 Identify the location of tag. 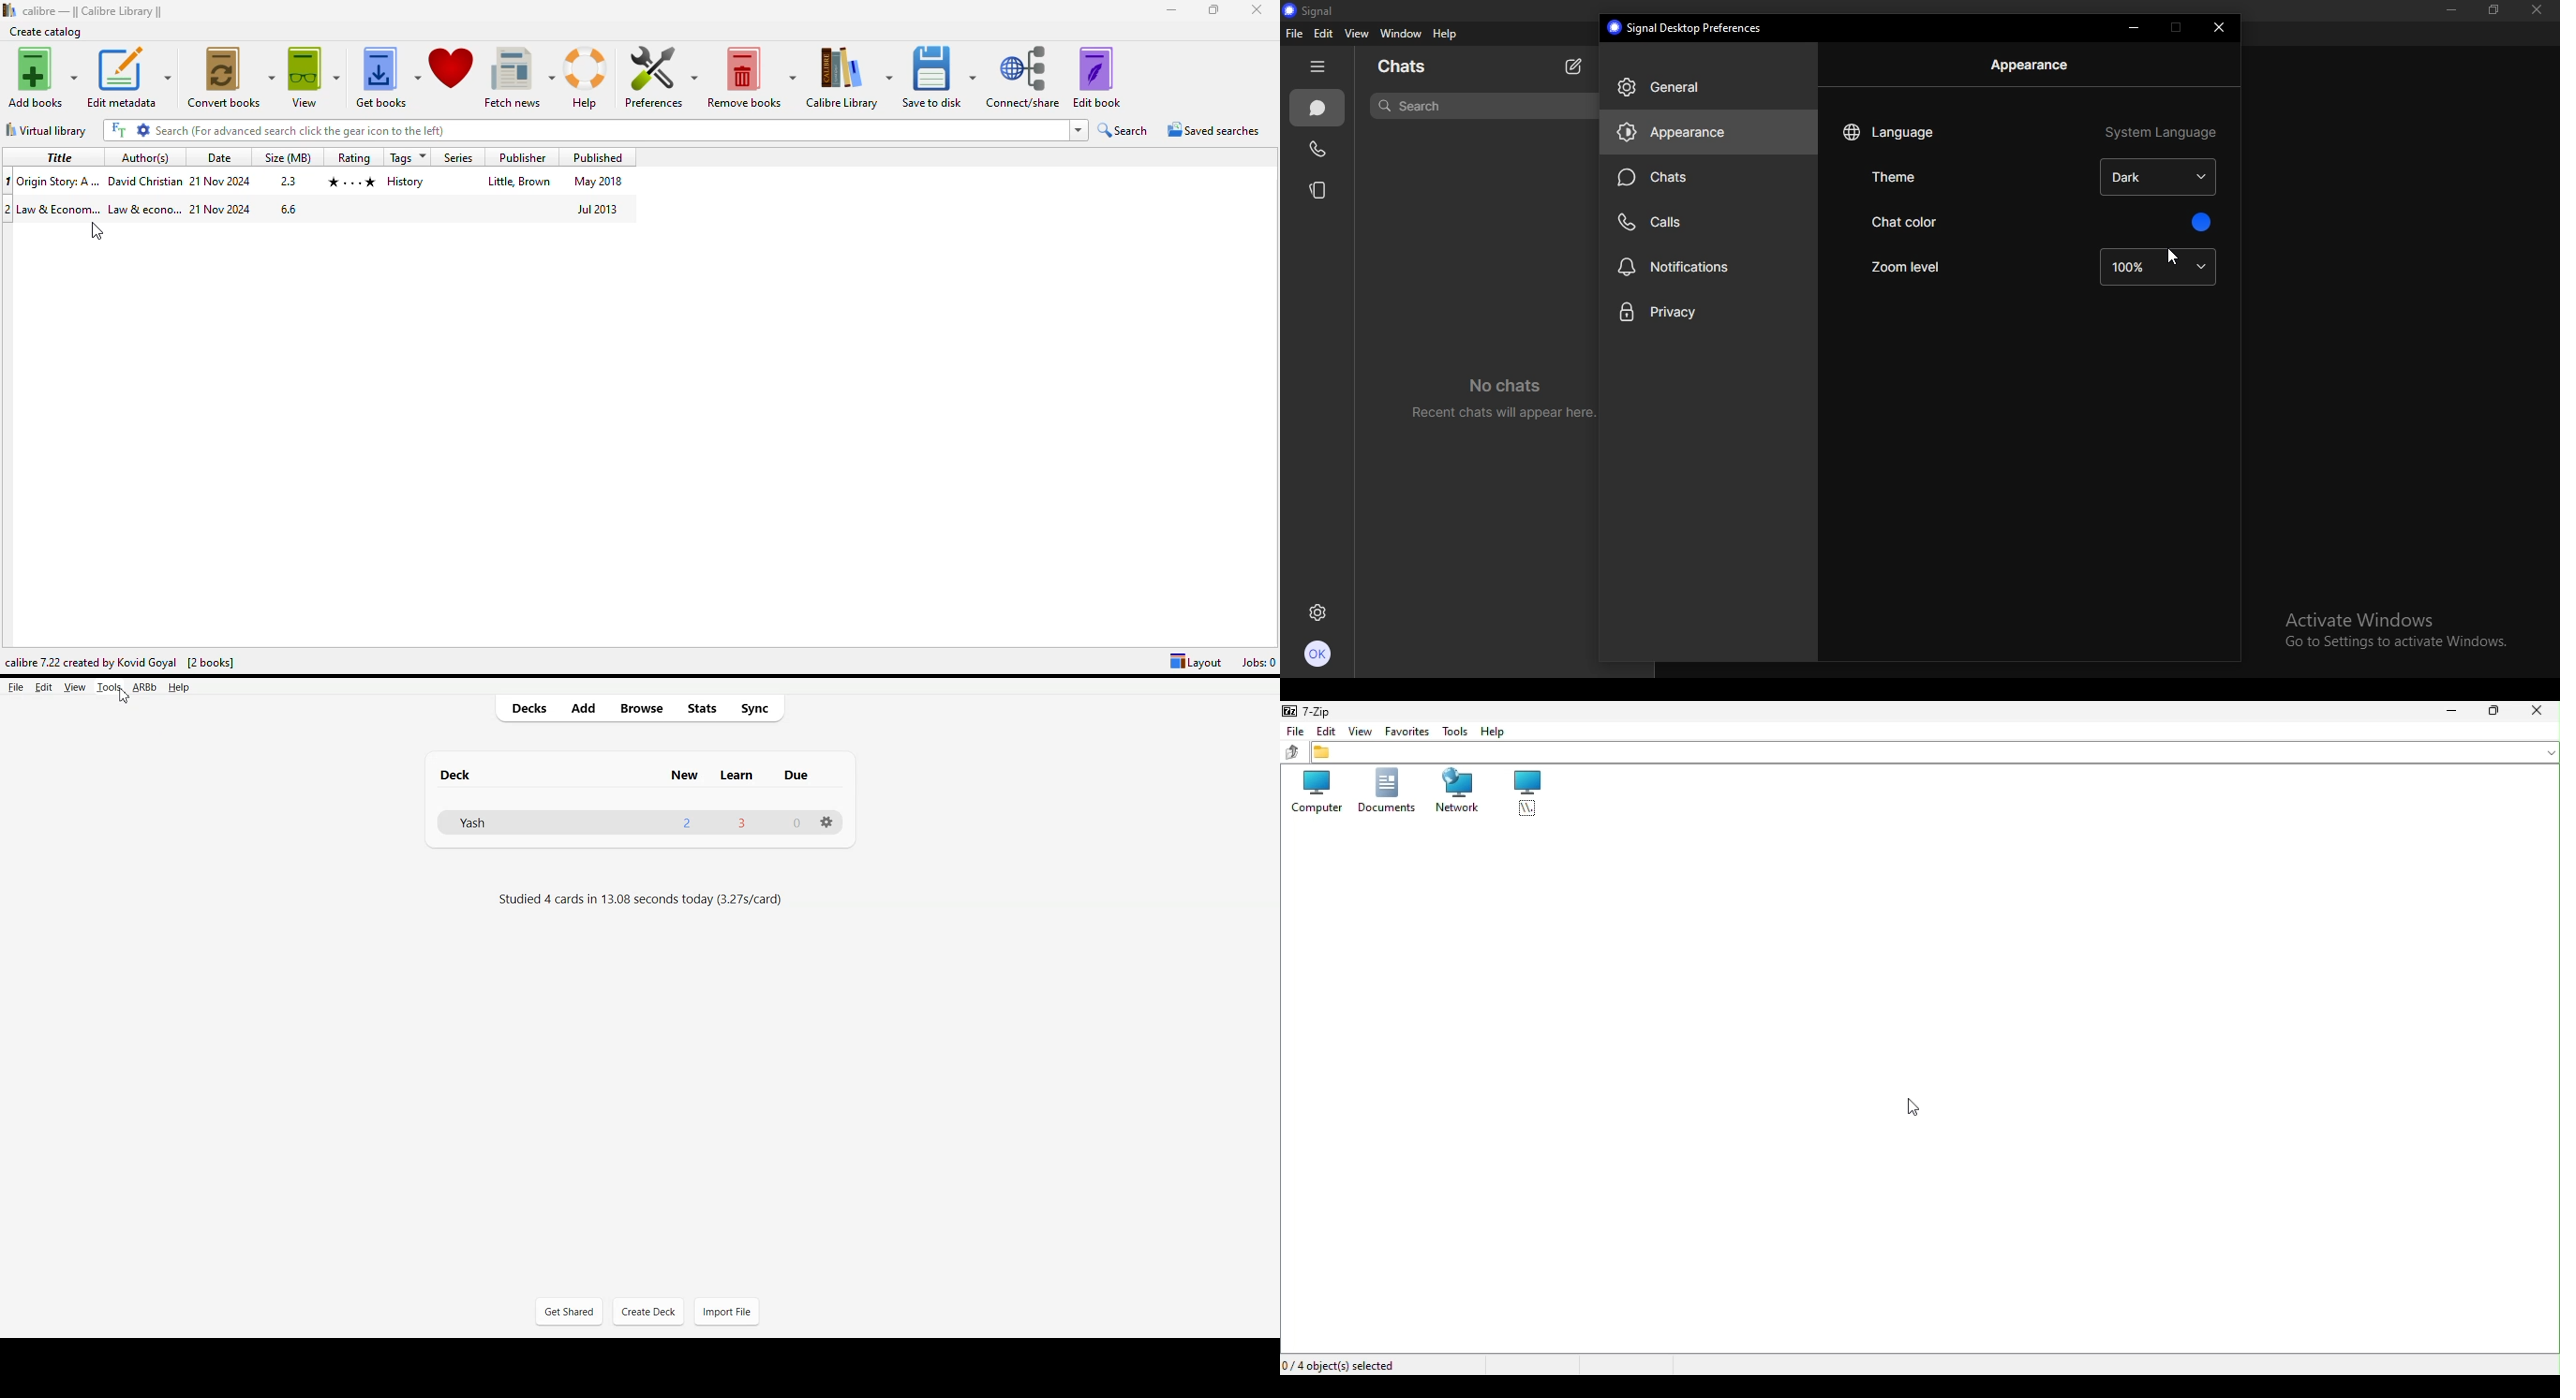
(407, 181).